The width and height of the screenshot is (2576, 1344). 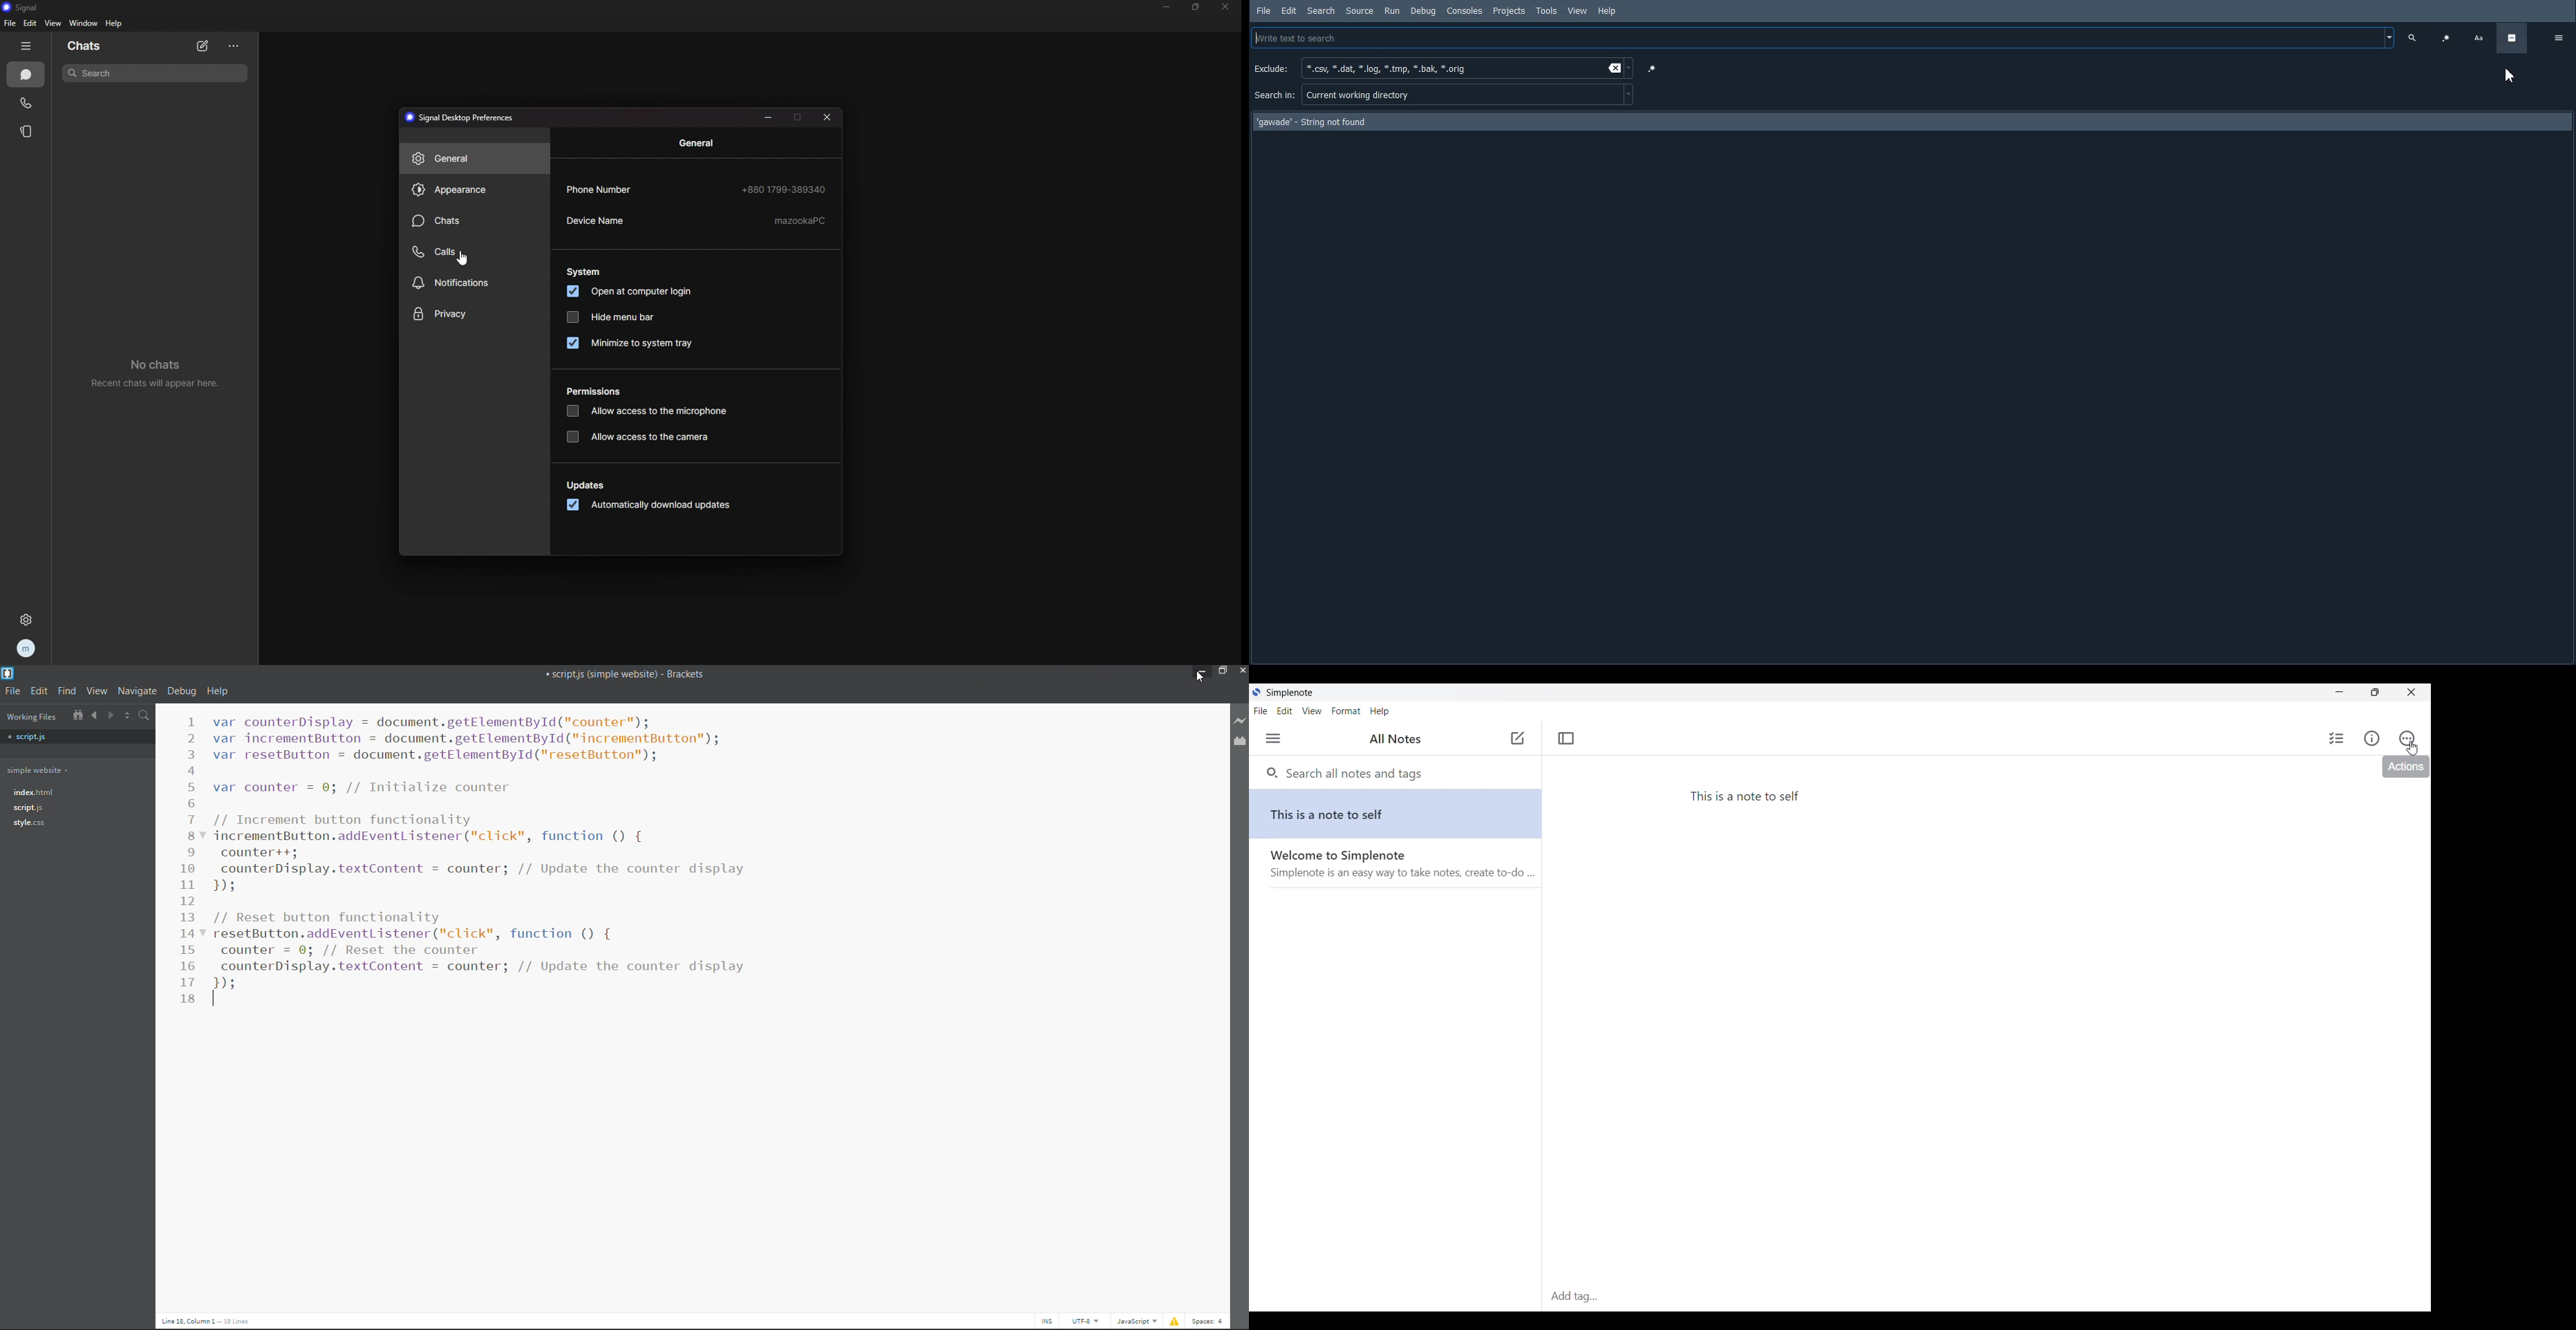 What do you see at coordinates (472, 158) in the screenshot?
I see `general` at bounding box center [472, 158].